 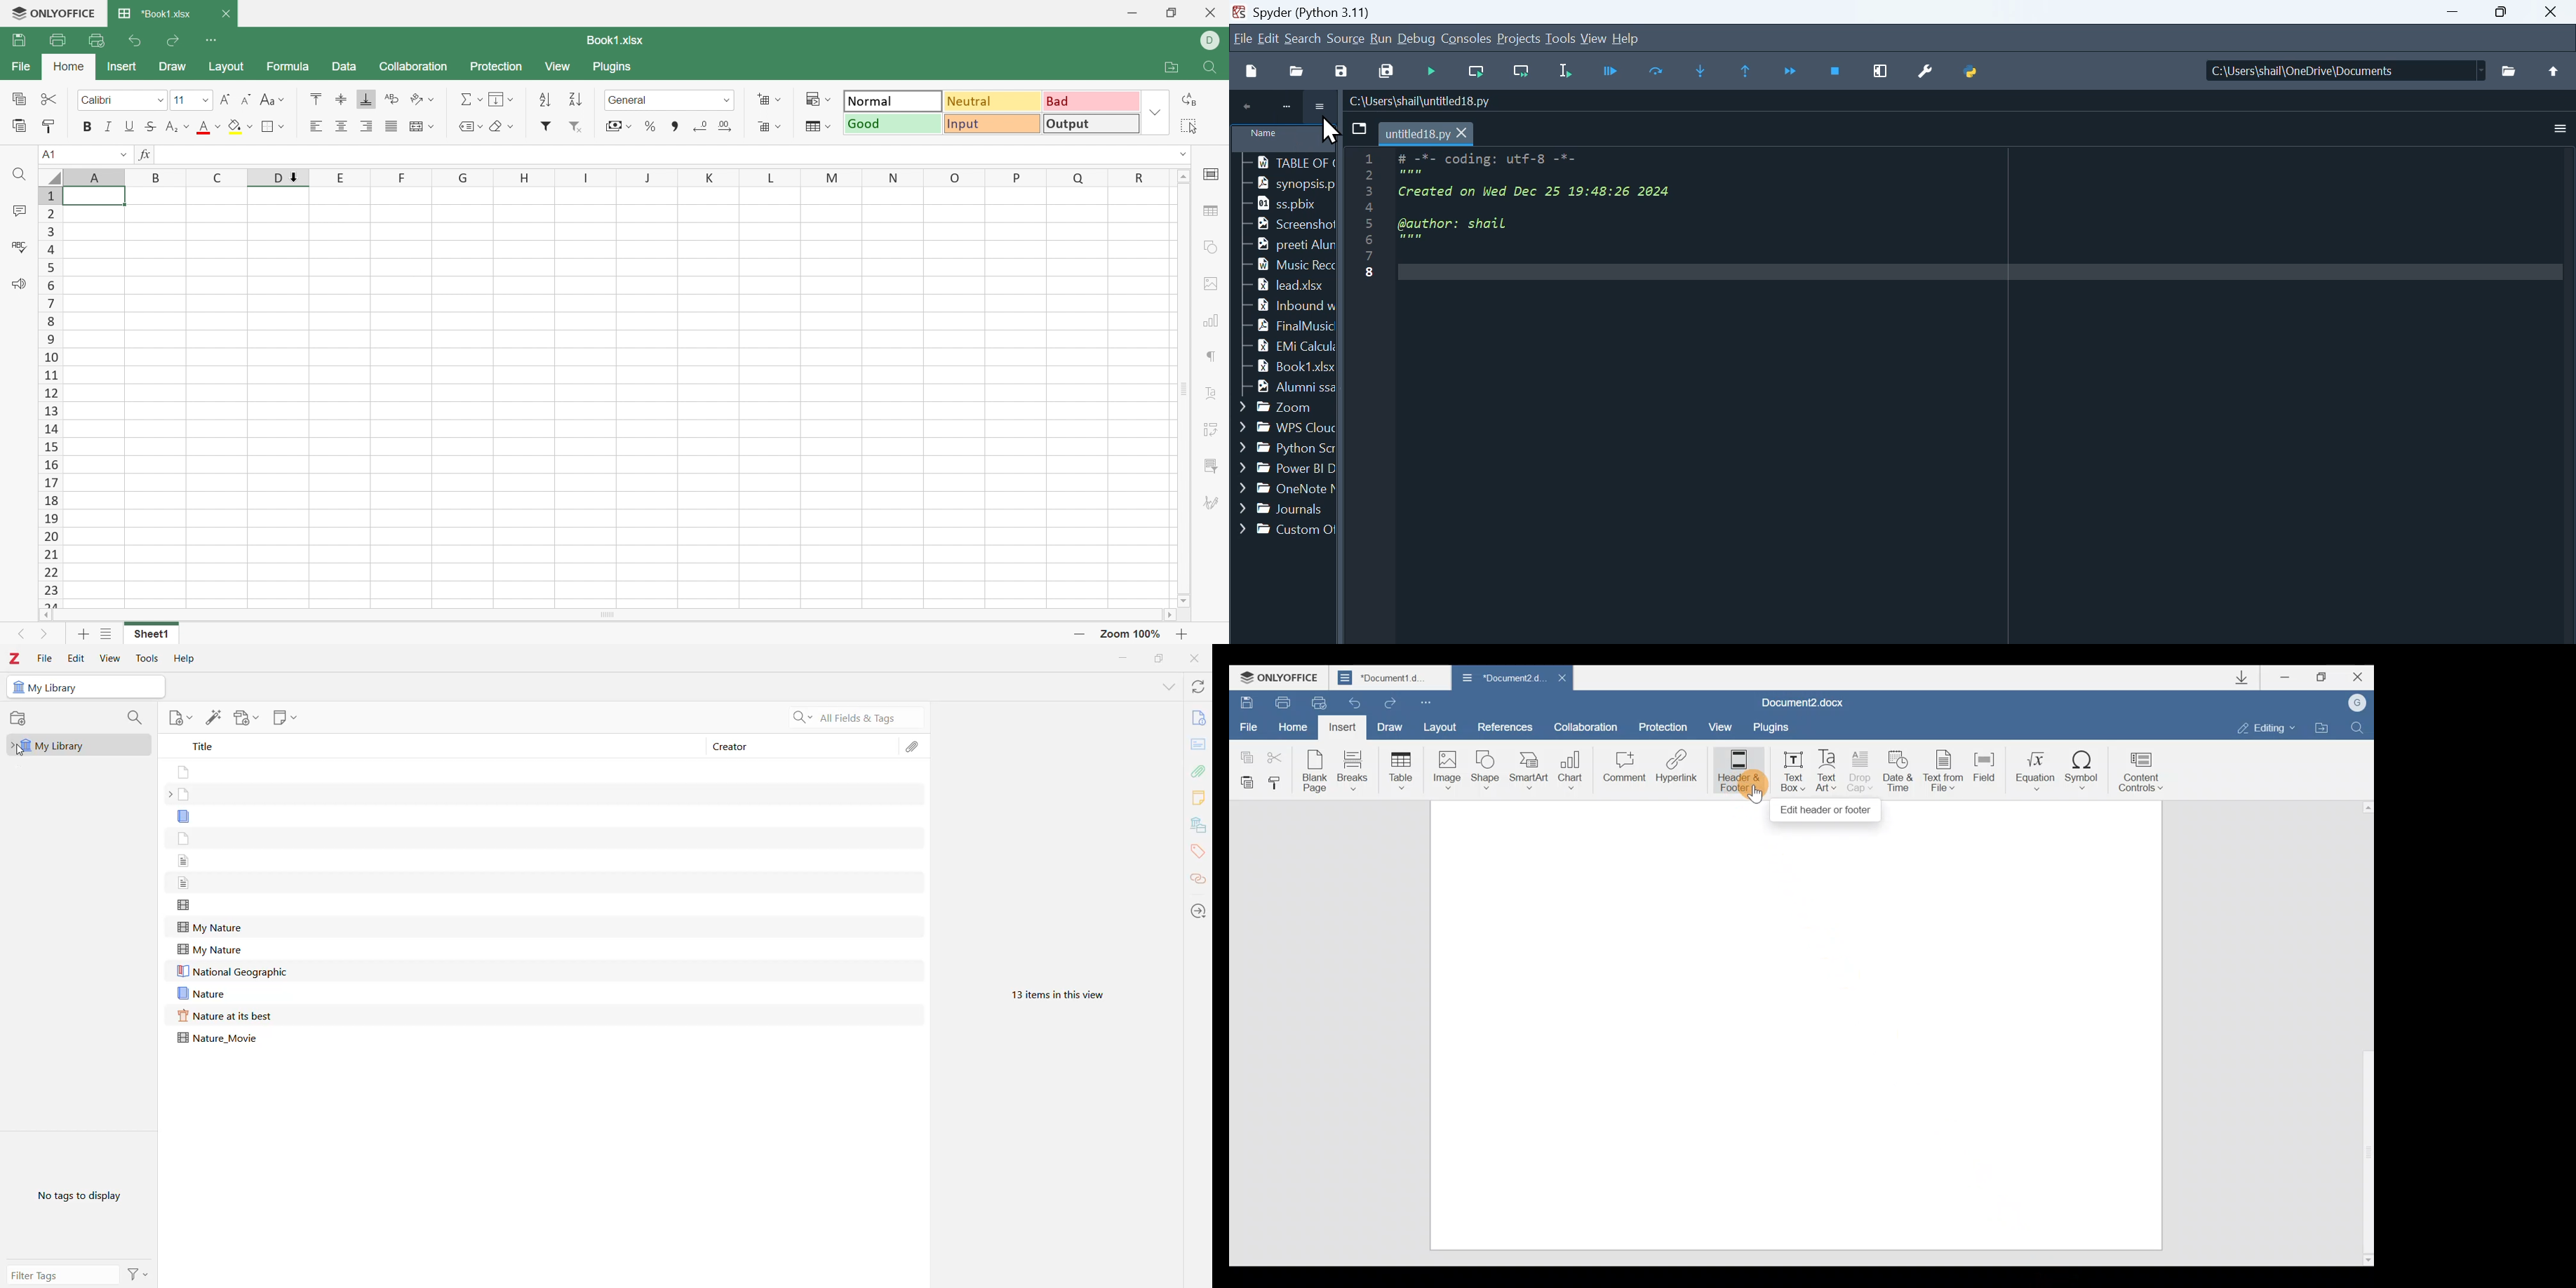 I want to click on Descending order, so click(x=574, y=99).